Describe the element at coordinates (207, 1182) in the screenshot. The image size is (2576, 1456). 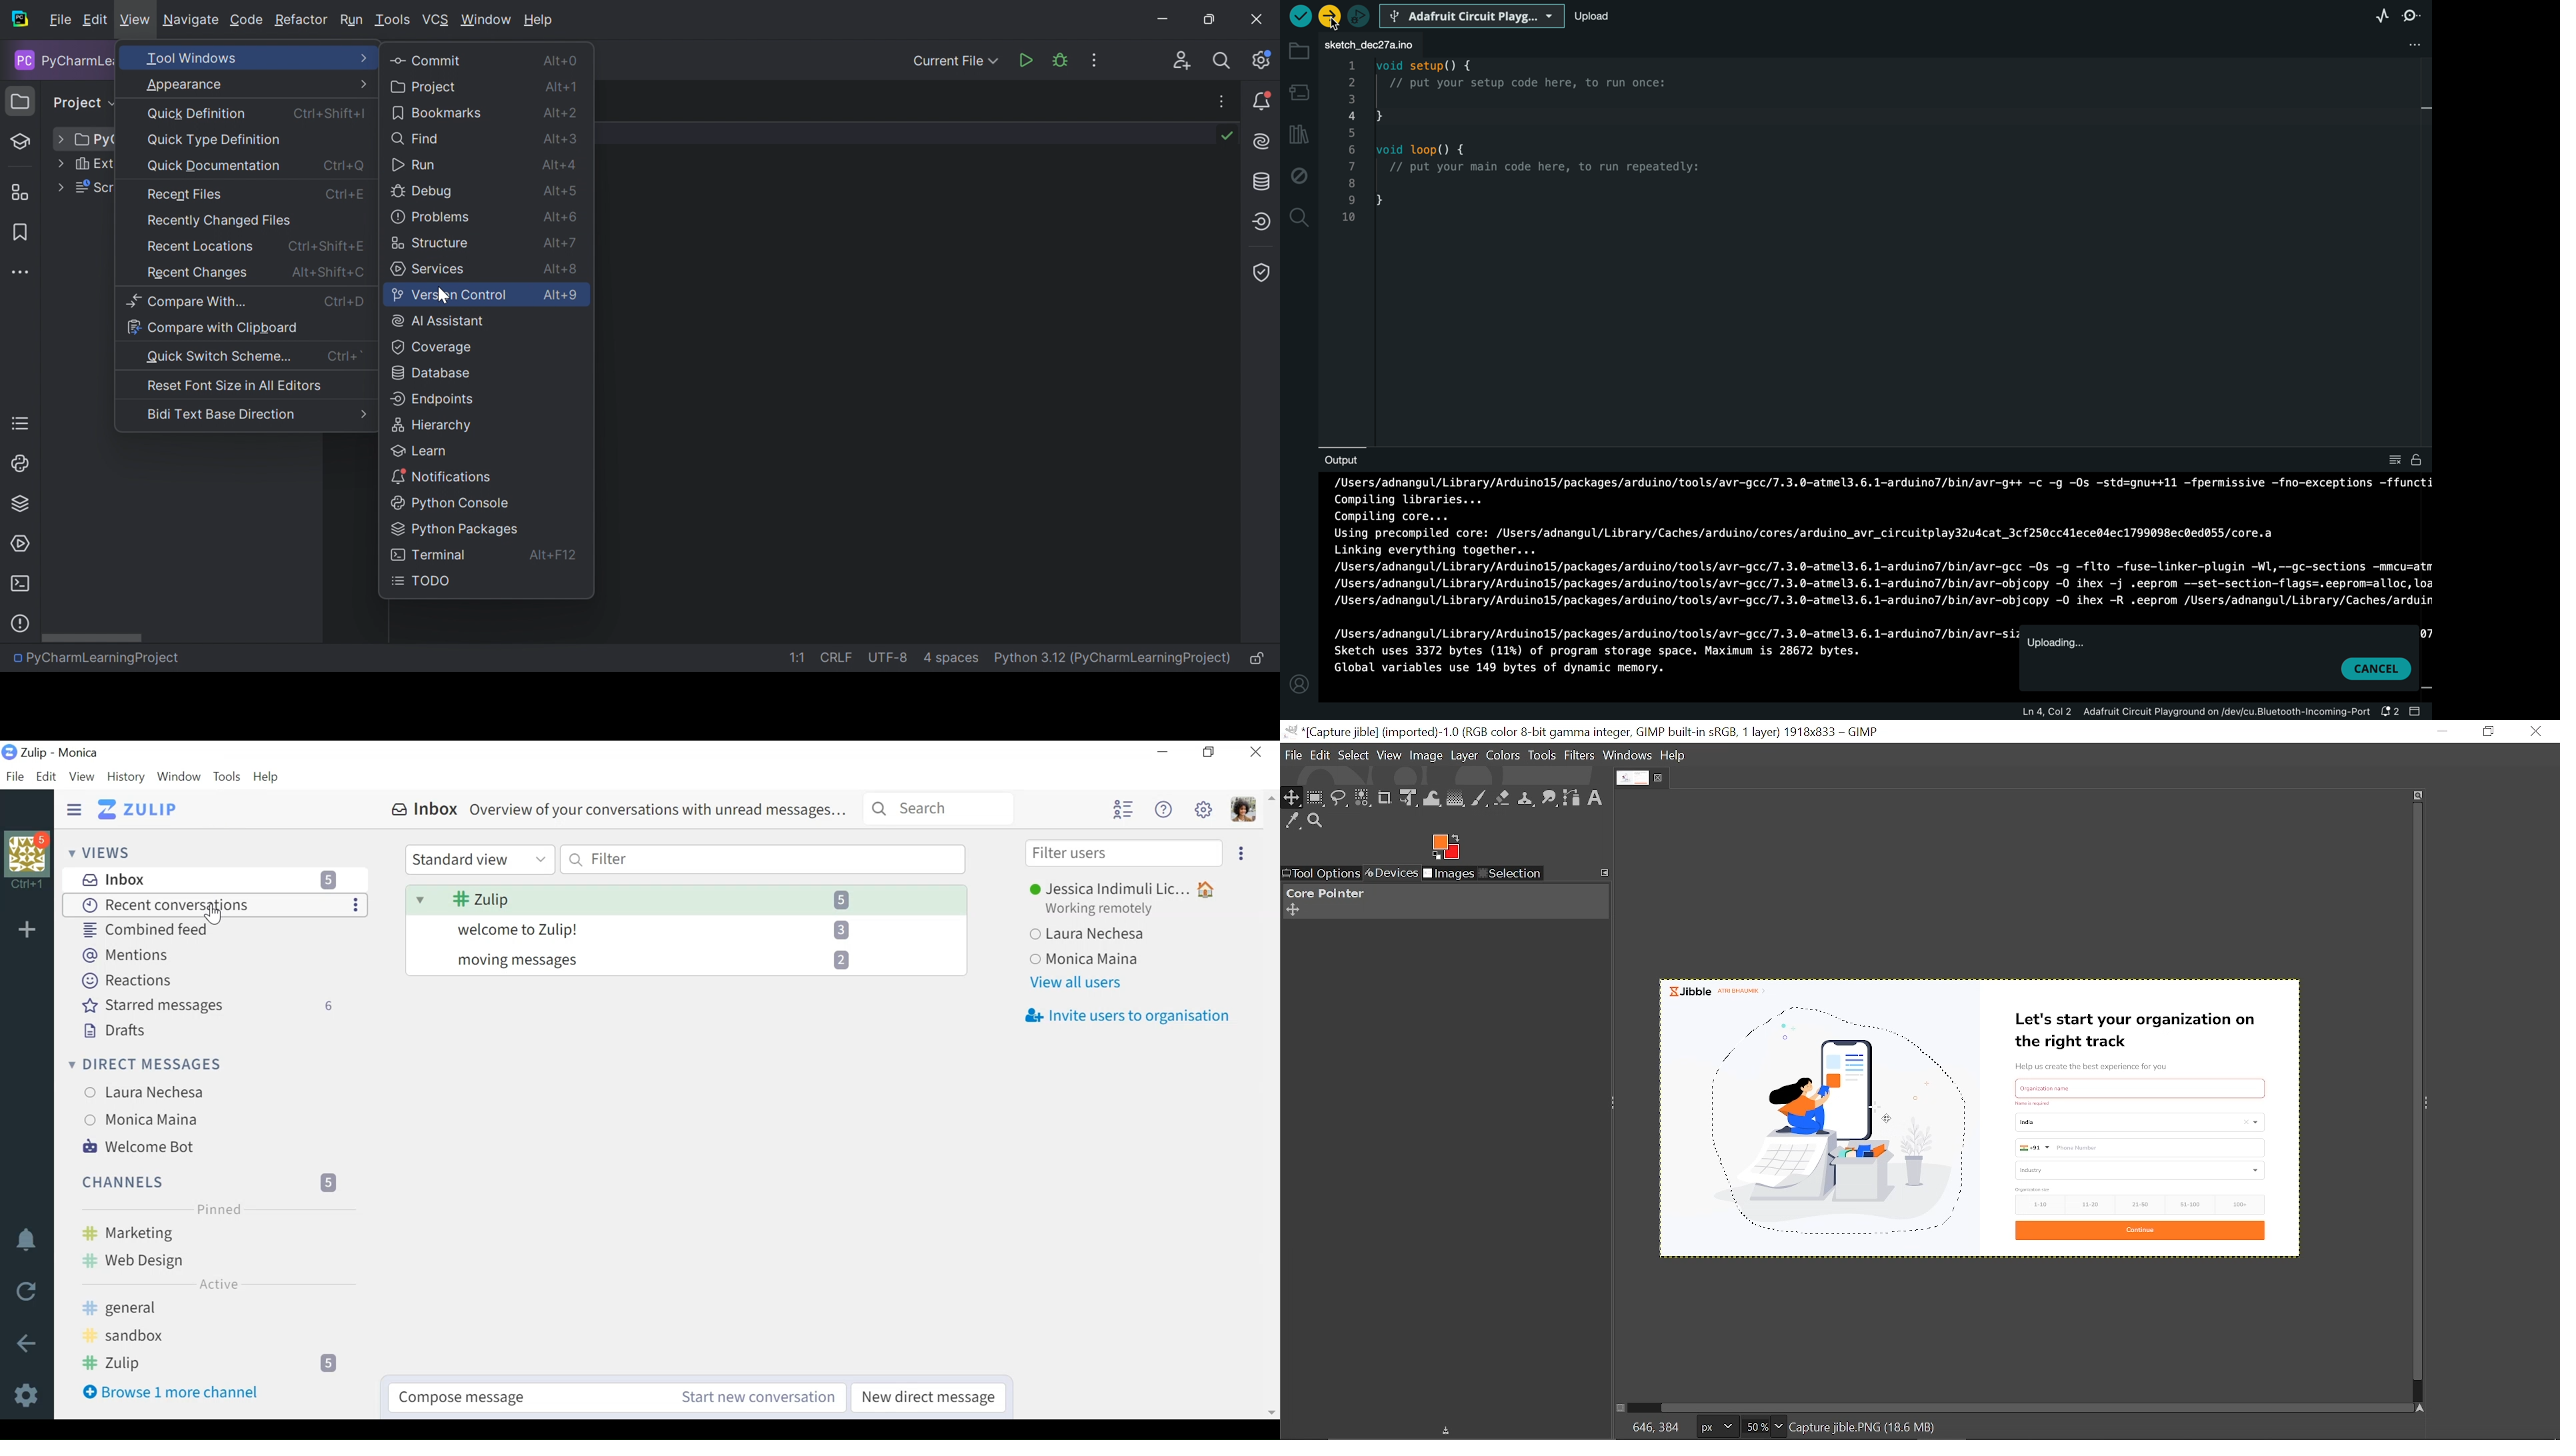
I see `Channels` at that location.